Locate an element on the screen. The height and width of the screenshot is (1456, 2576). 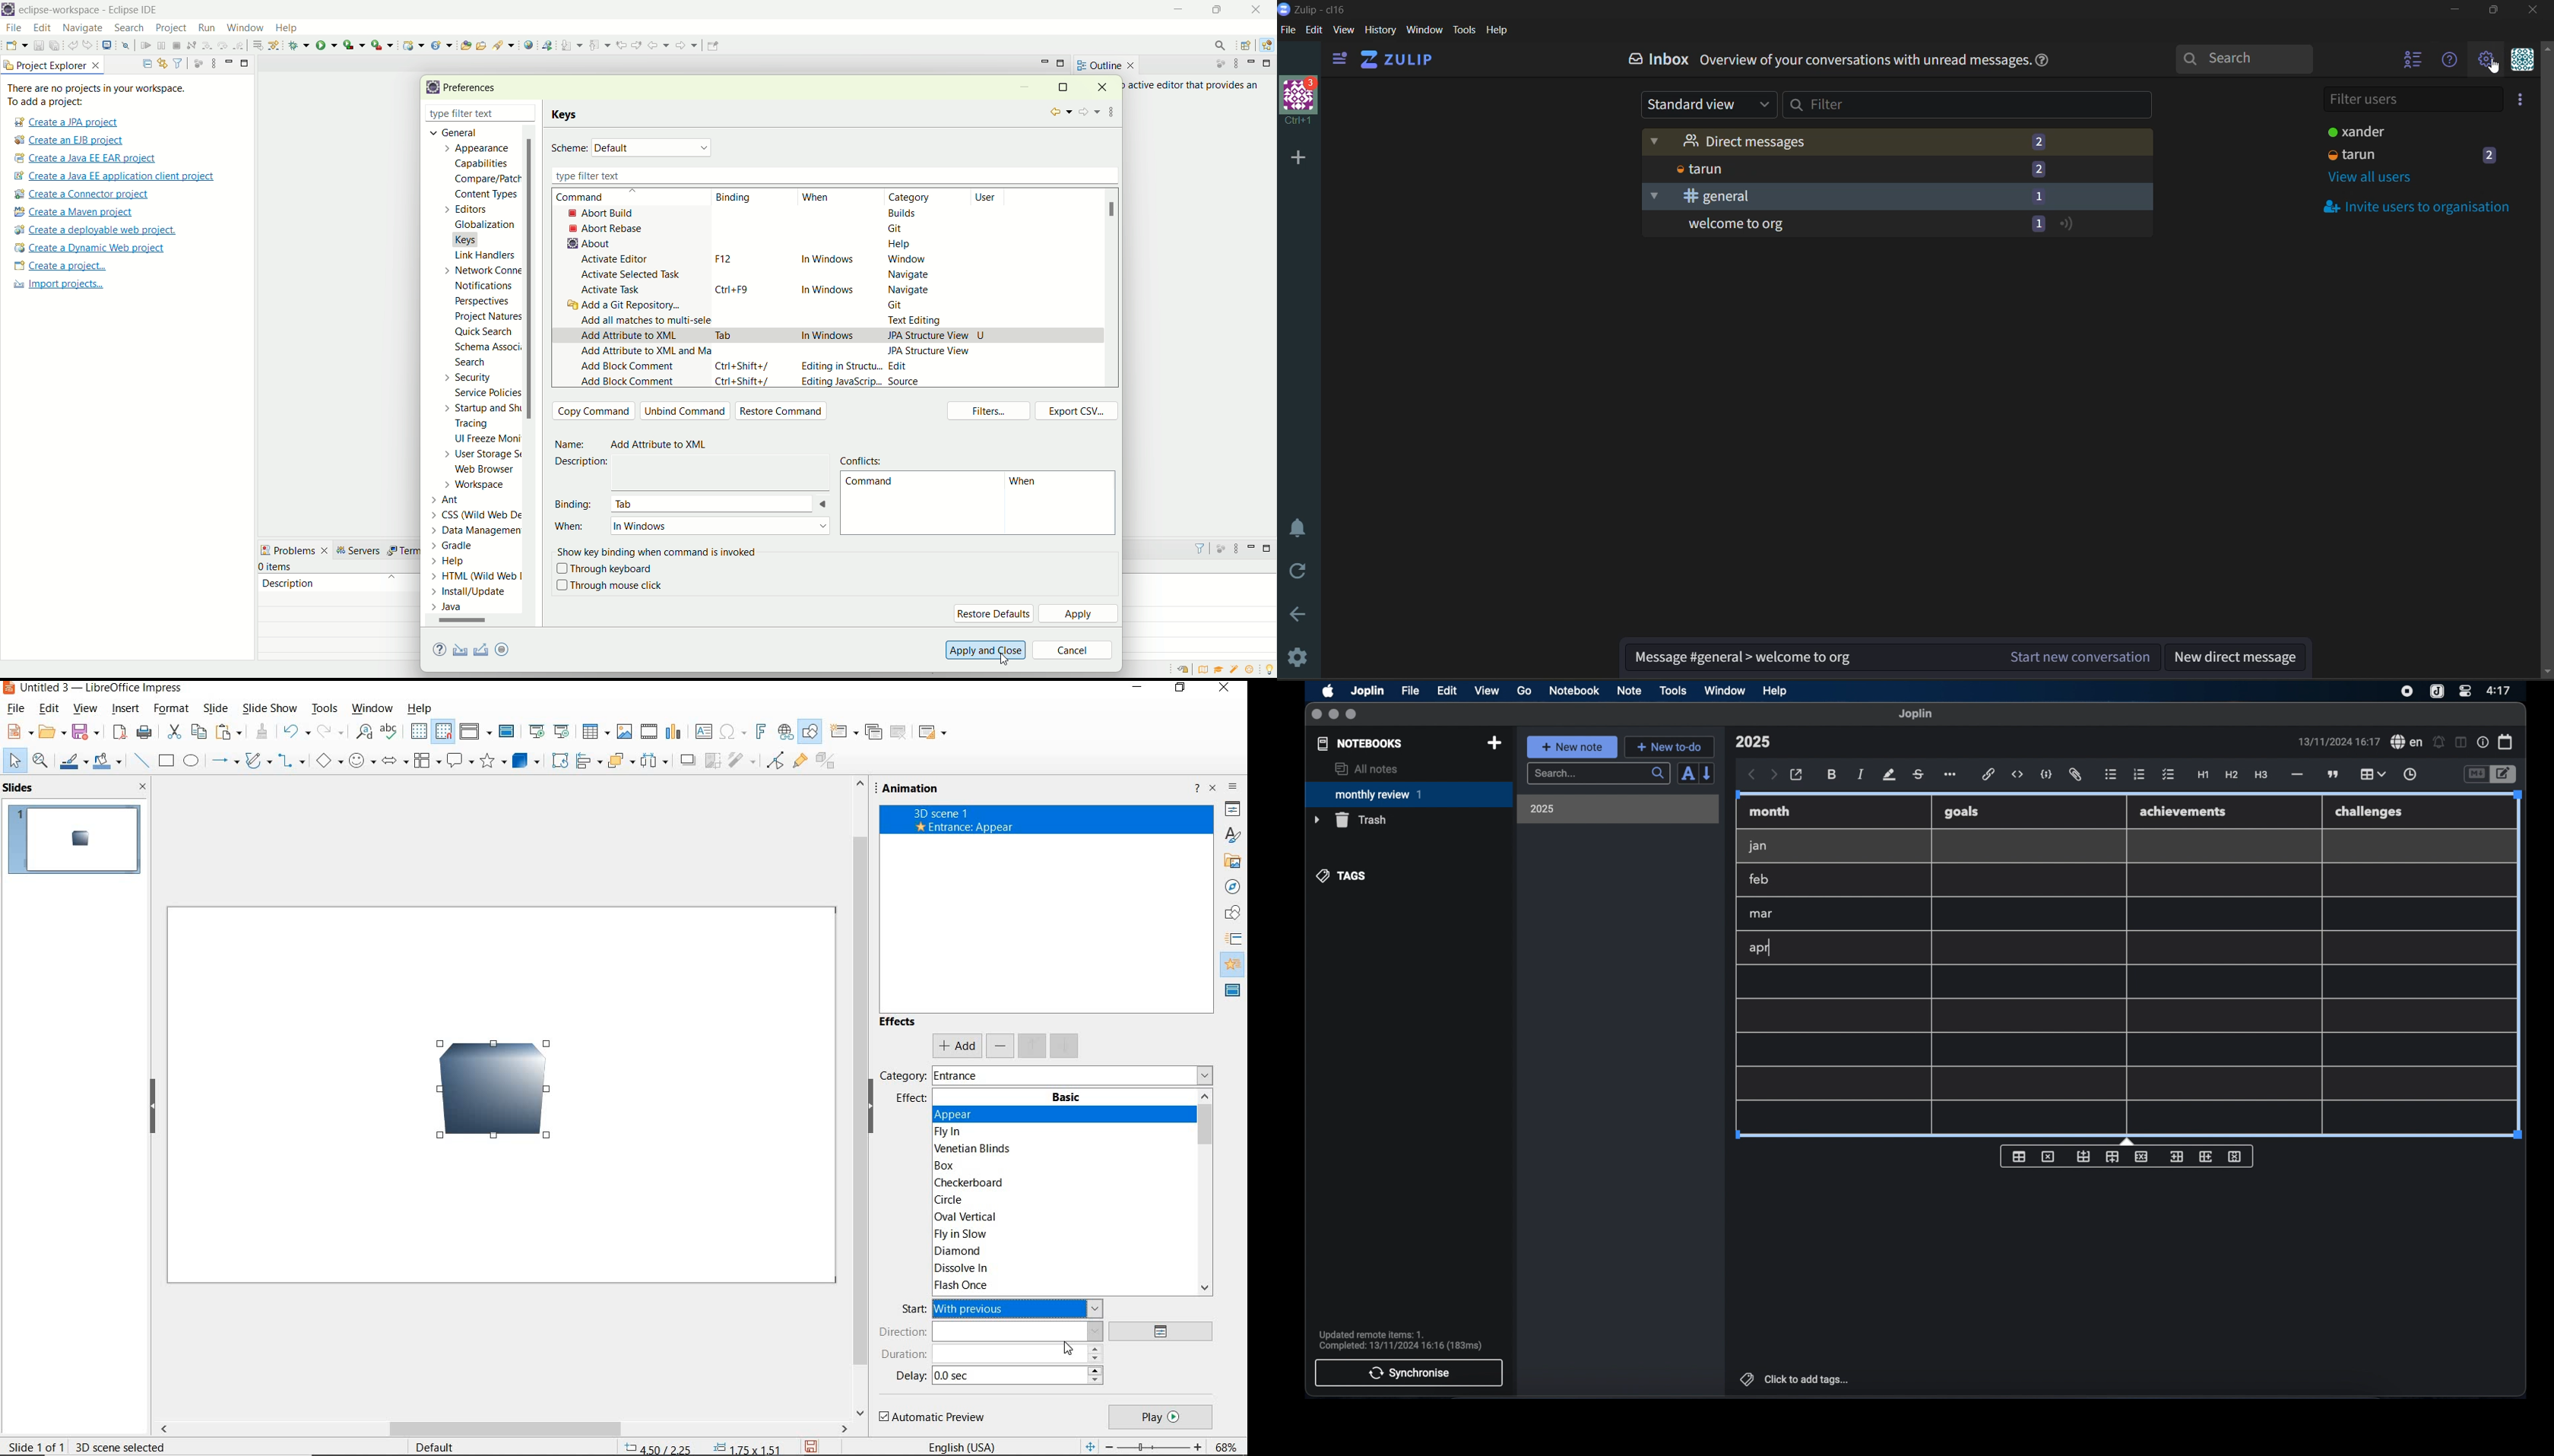
add is located at coordinates (957, 1046).